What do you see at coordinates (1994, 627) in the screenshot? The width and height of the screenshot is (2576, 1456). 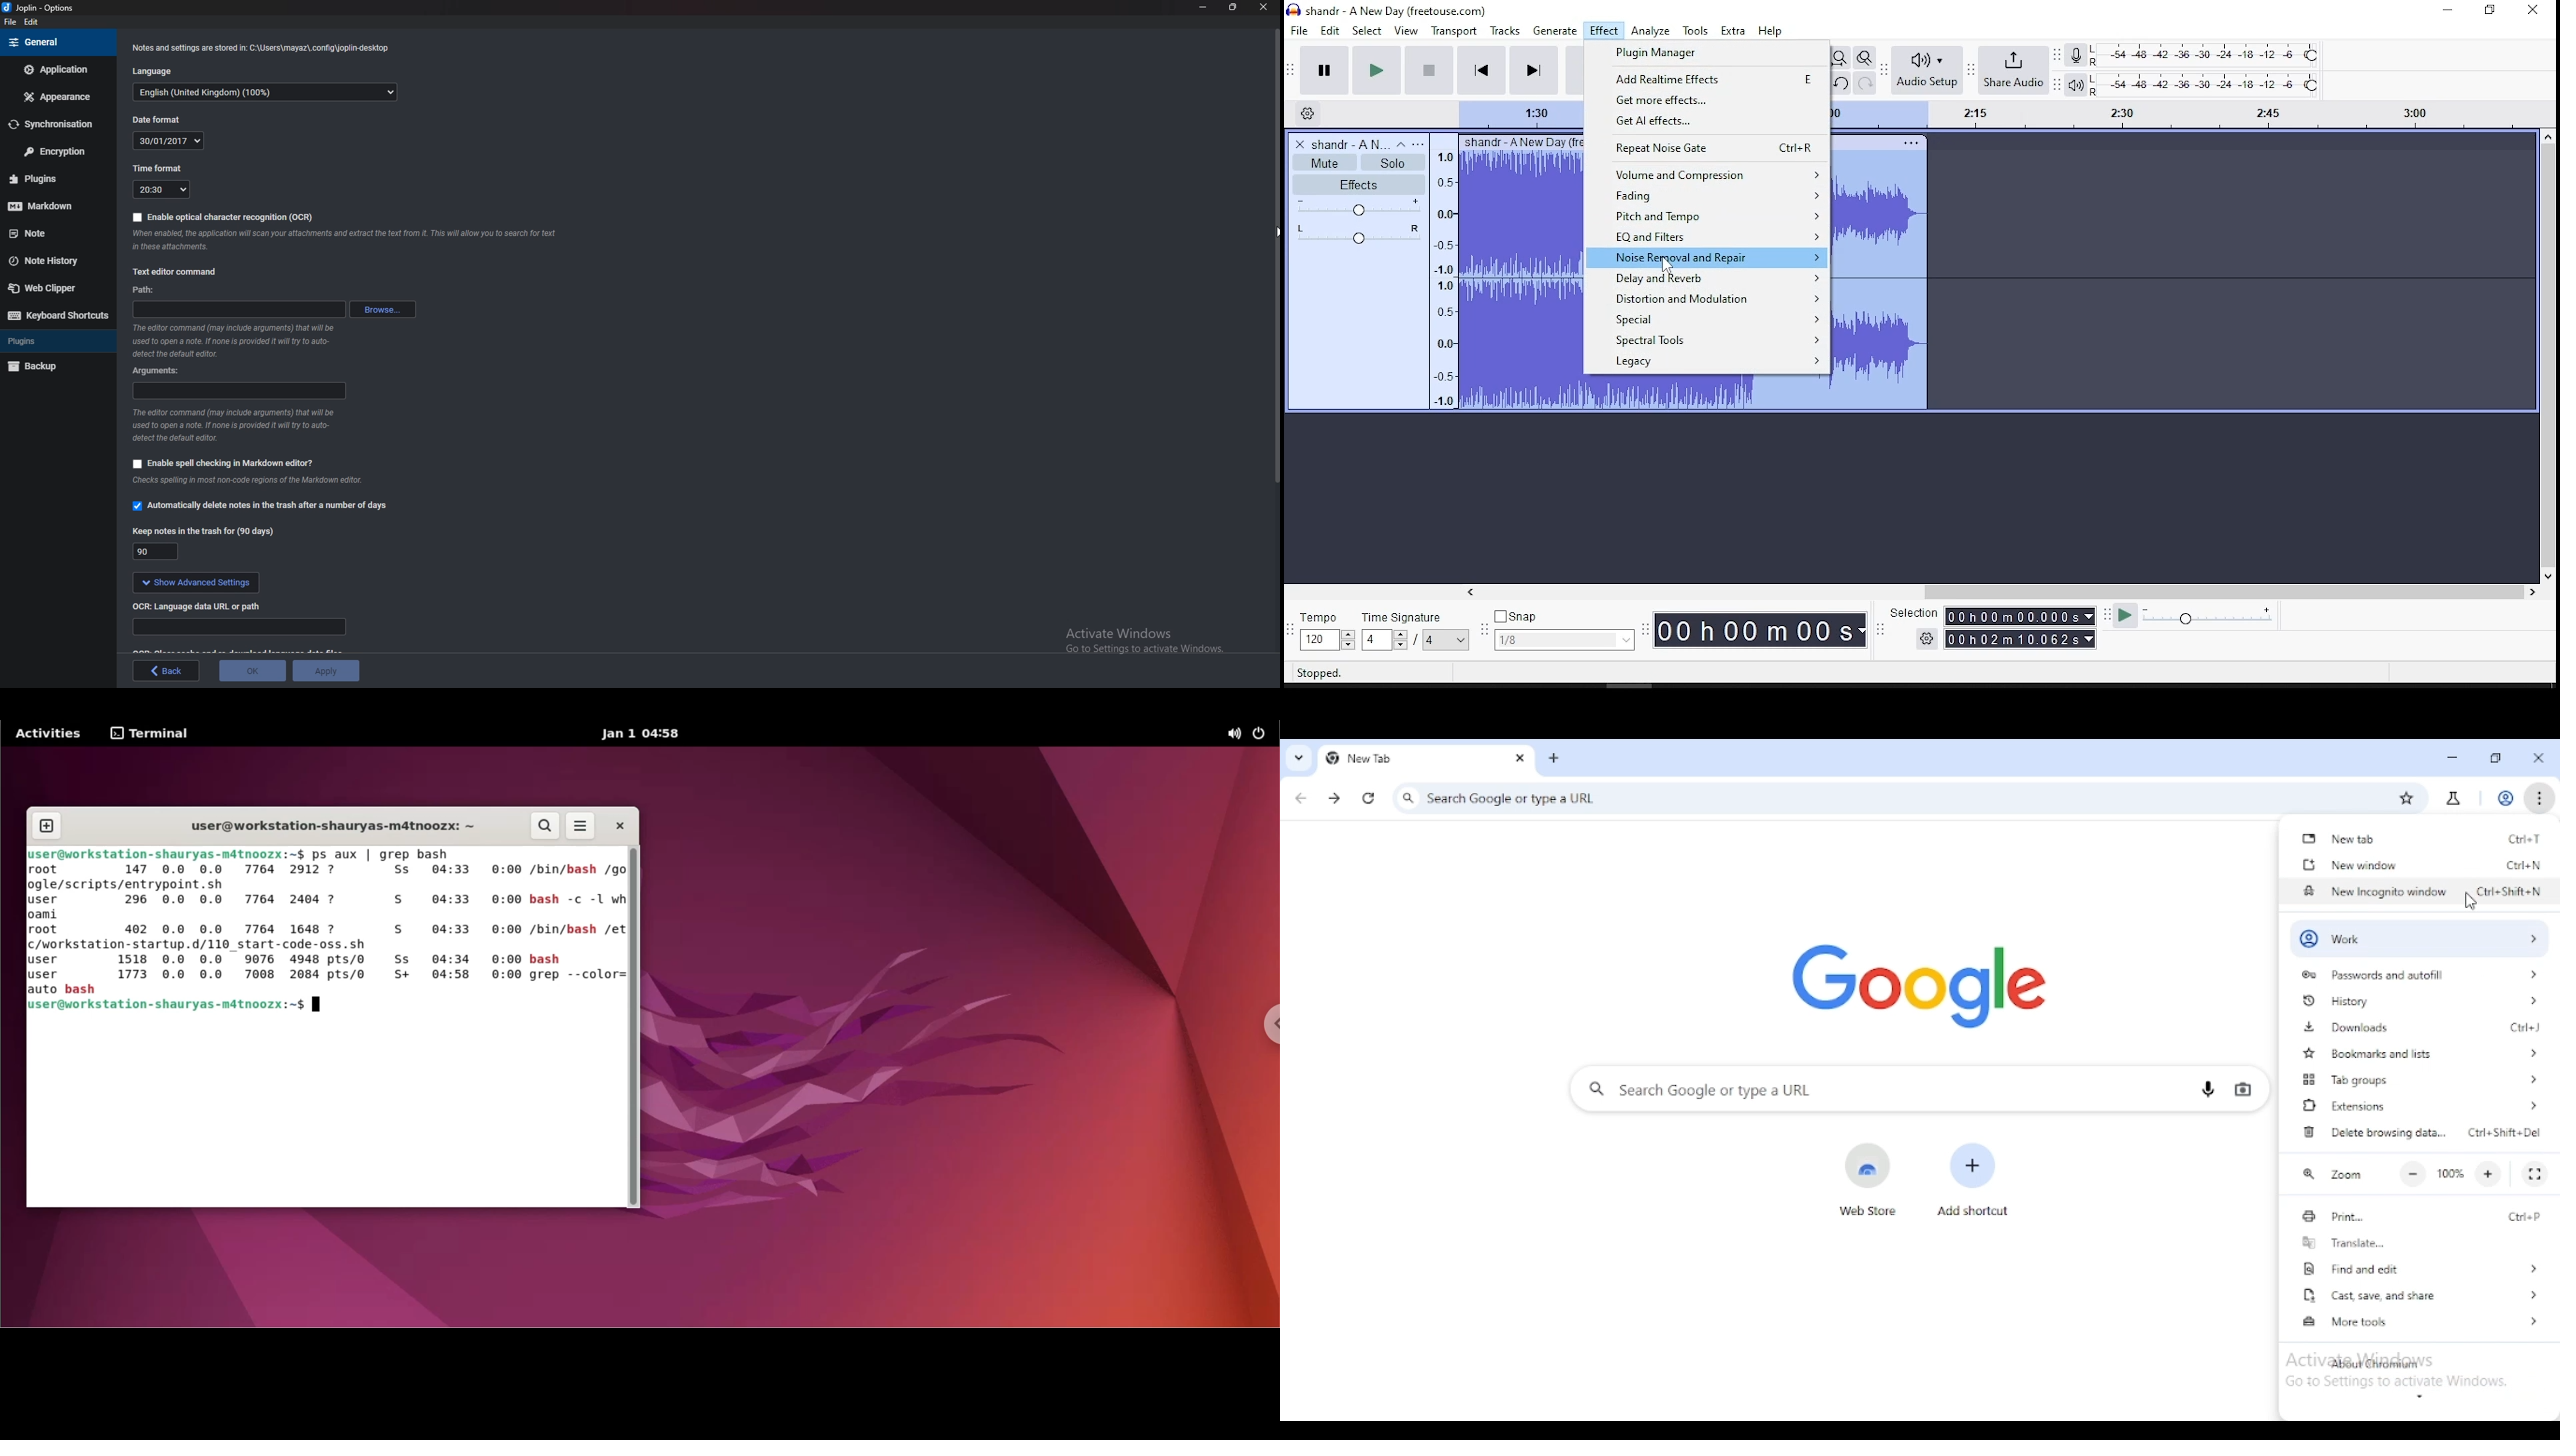 I see `selections` at bounding box center [1994, 627].